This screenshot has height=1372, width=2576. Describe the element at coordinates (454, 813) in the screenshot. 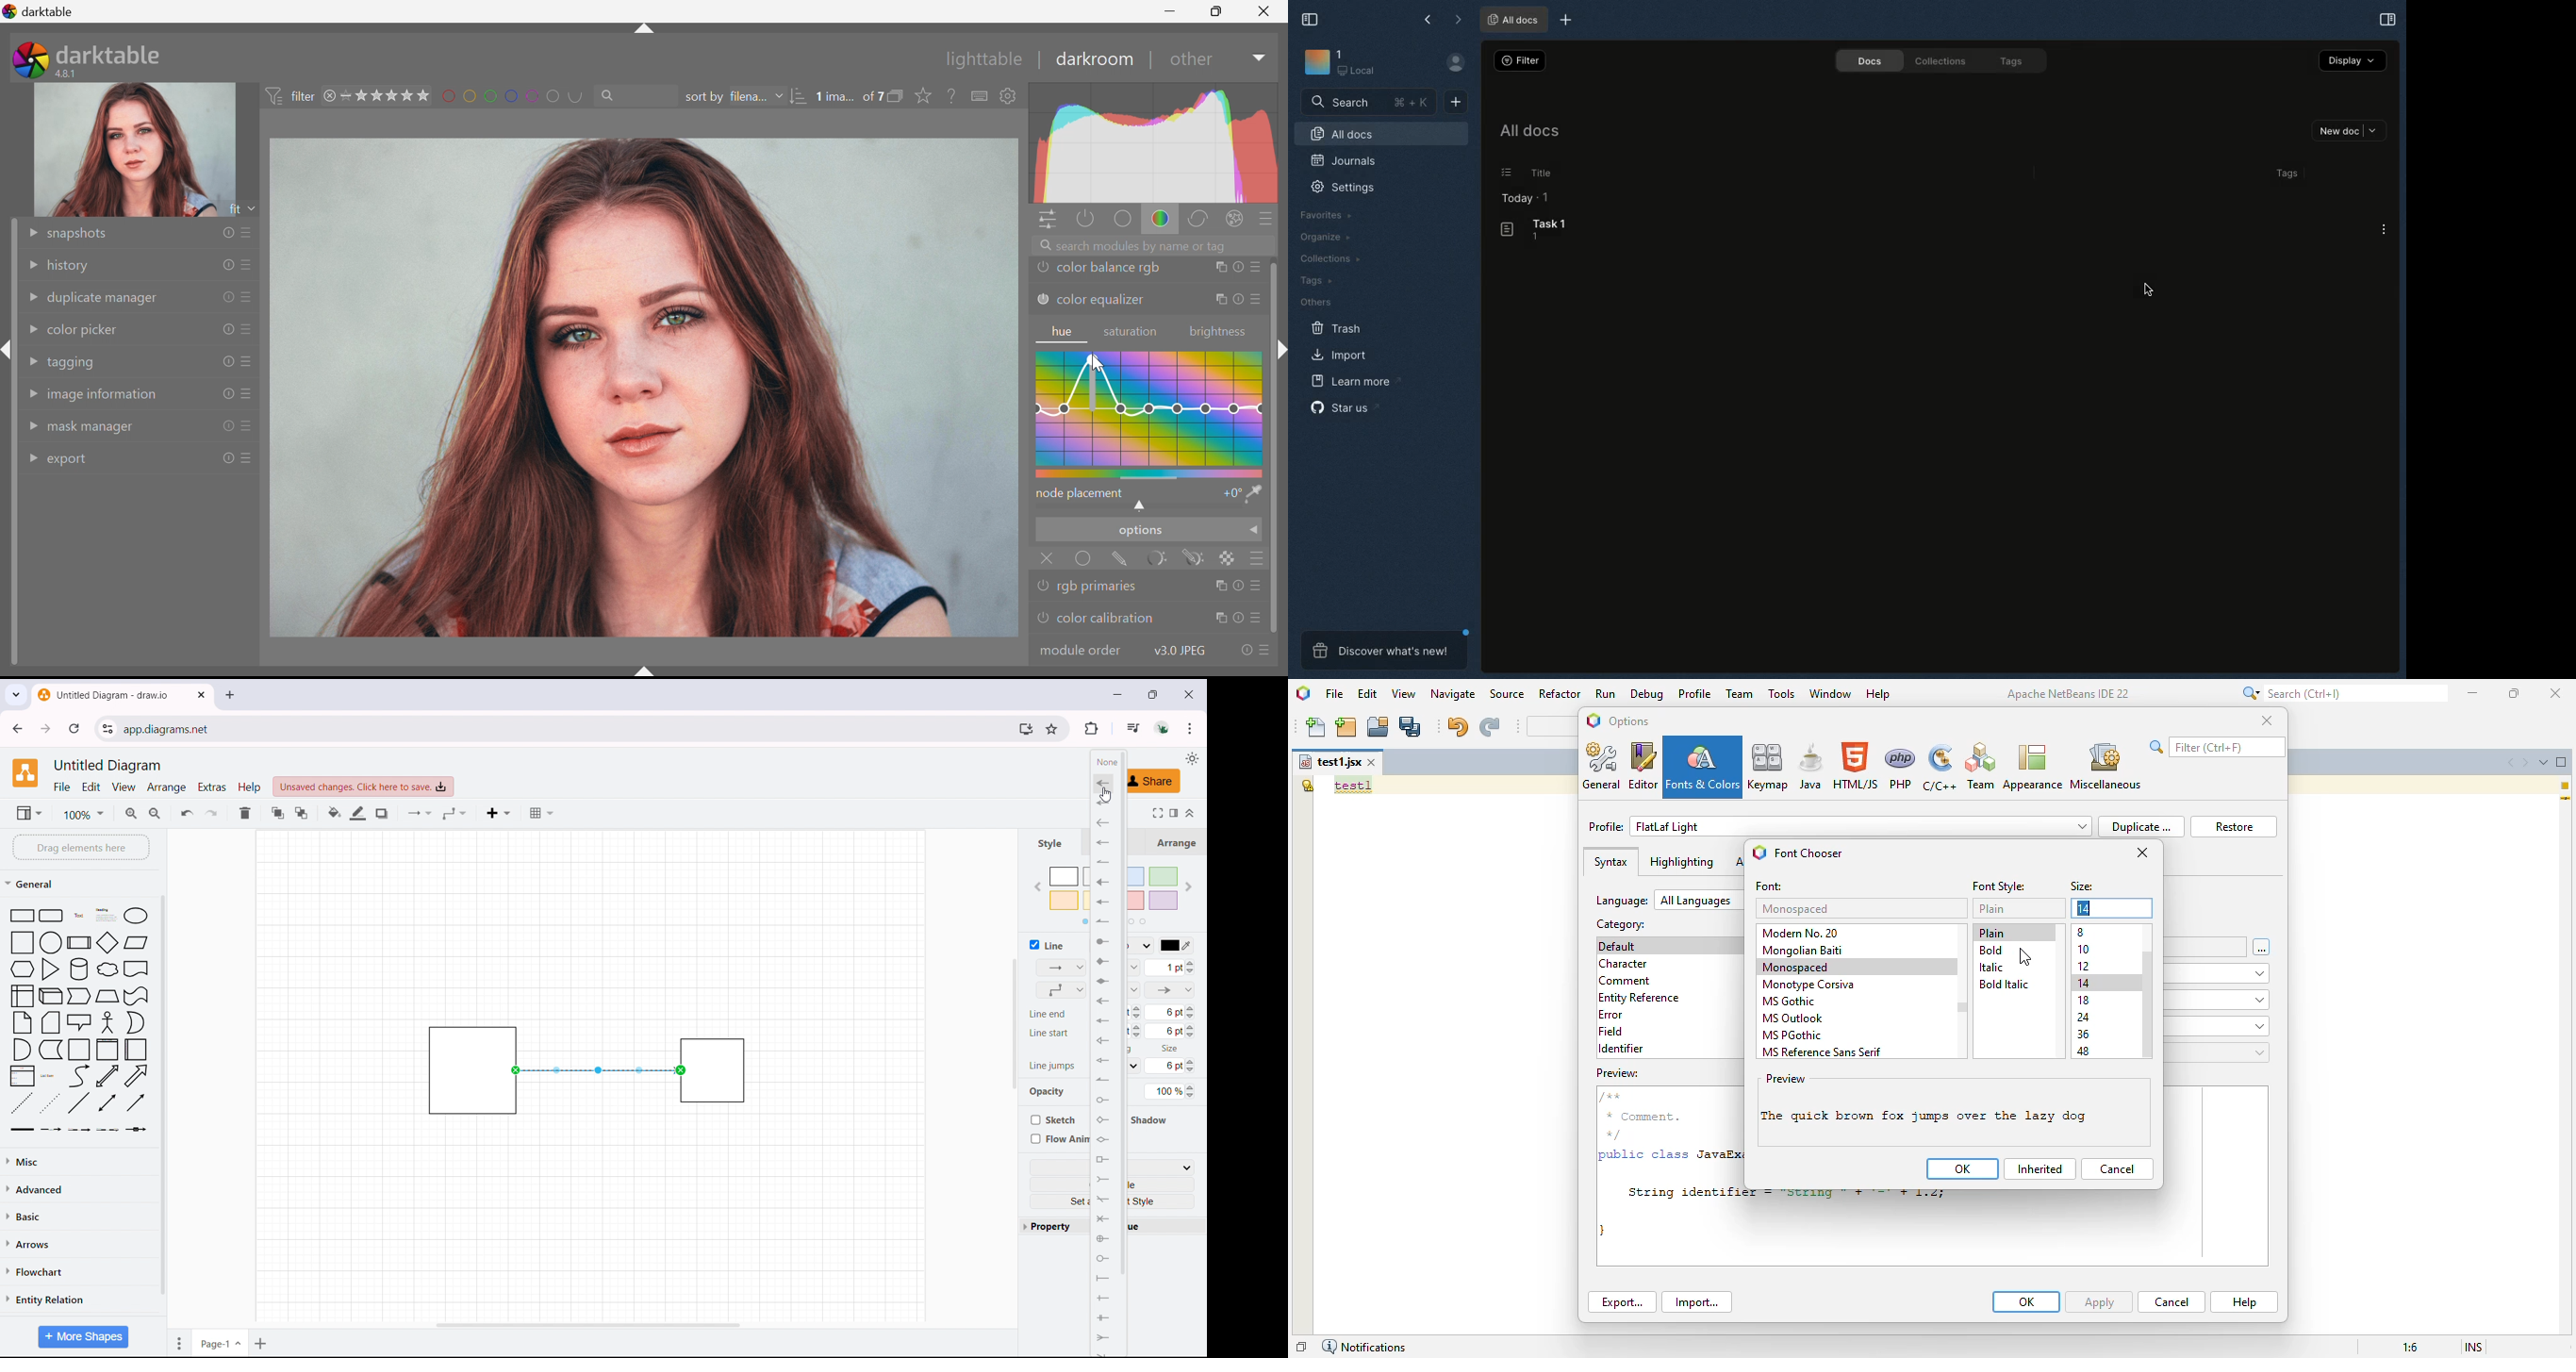

I see `waypoints` at that location.